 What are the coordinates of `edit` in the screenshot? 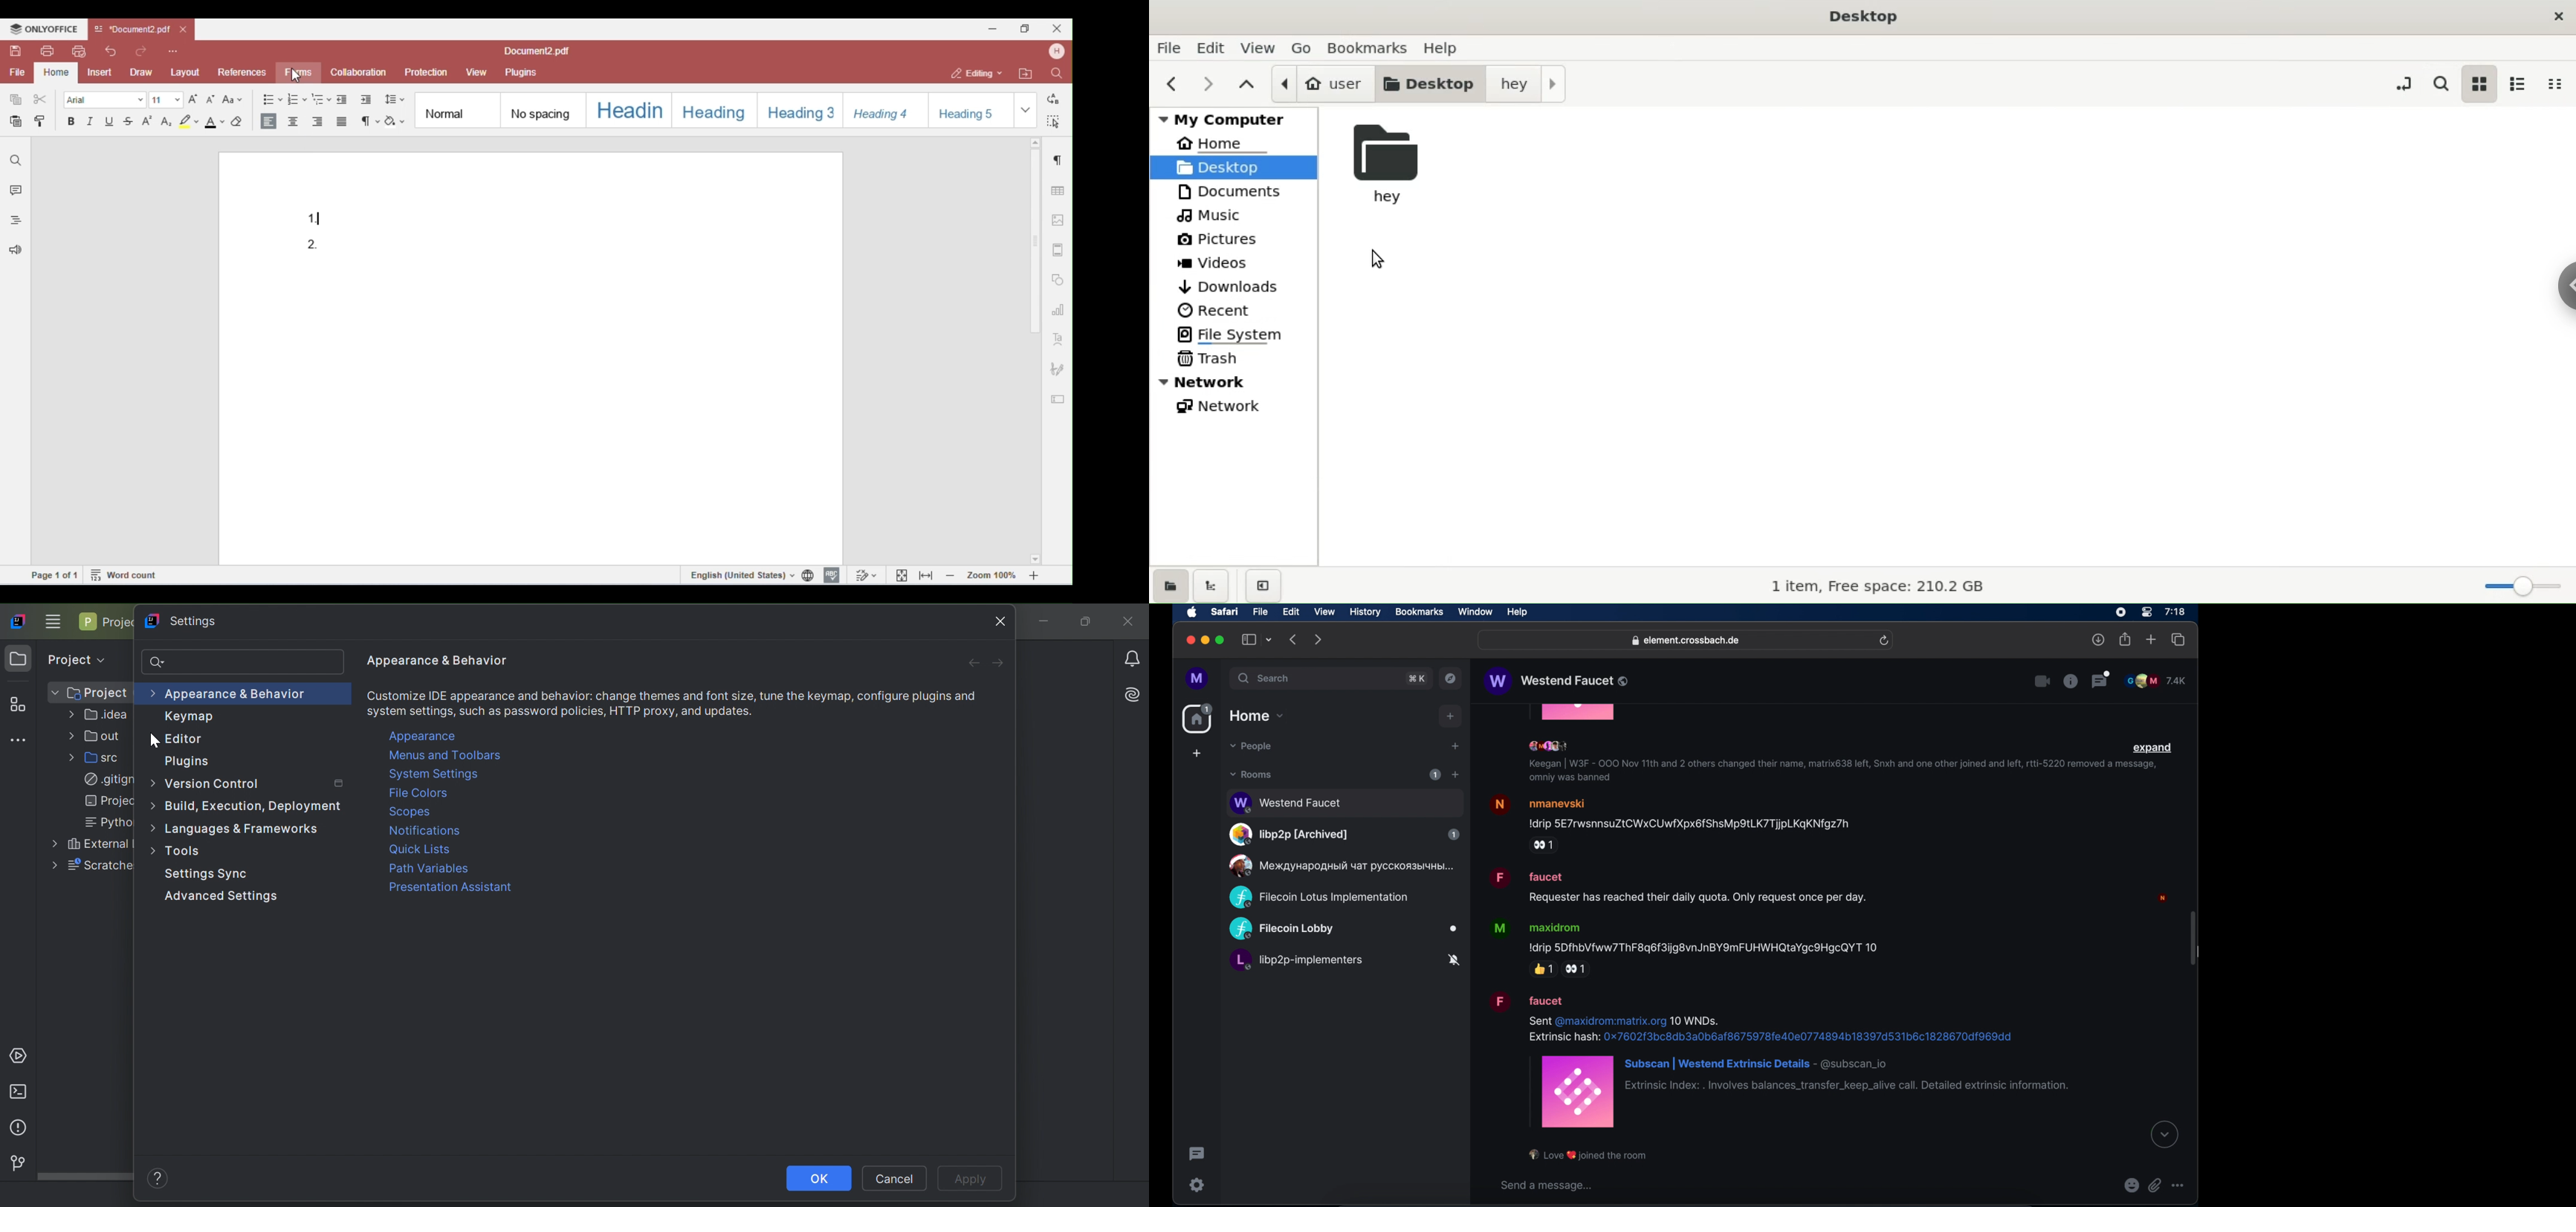 It's located at (1291, 611).